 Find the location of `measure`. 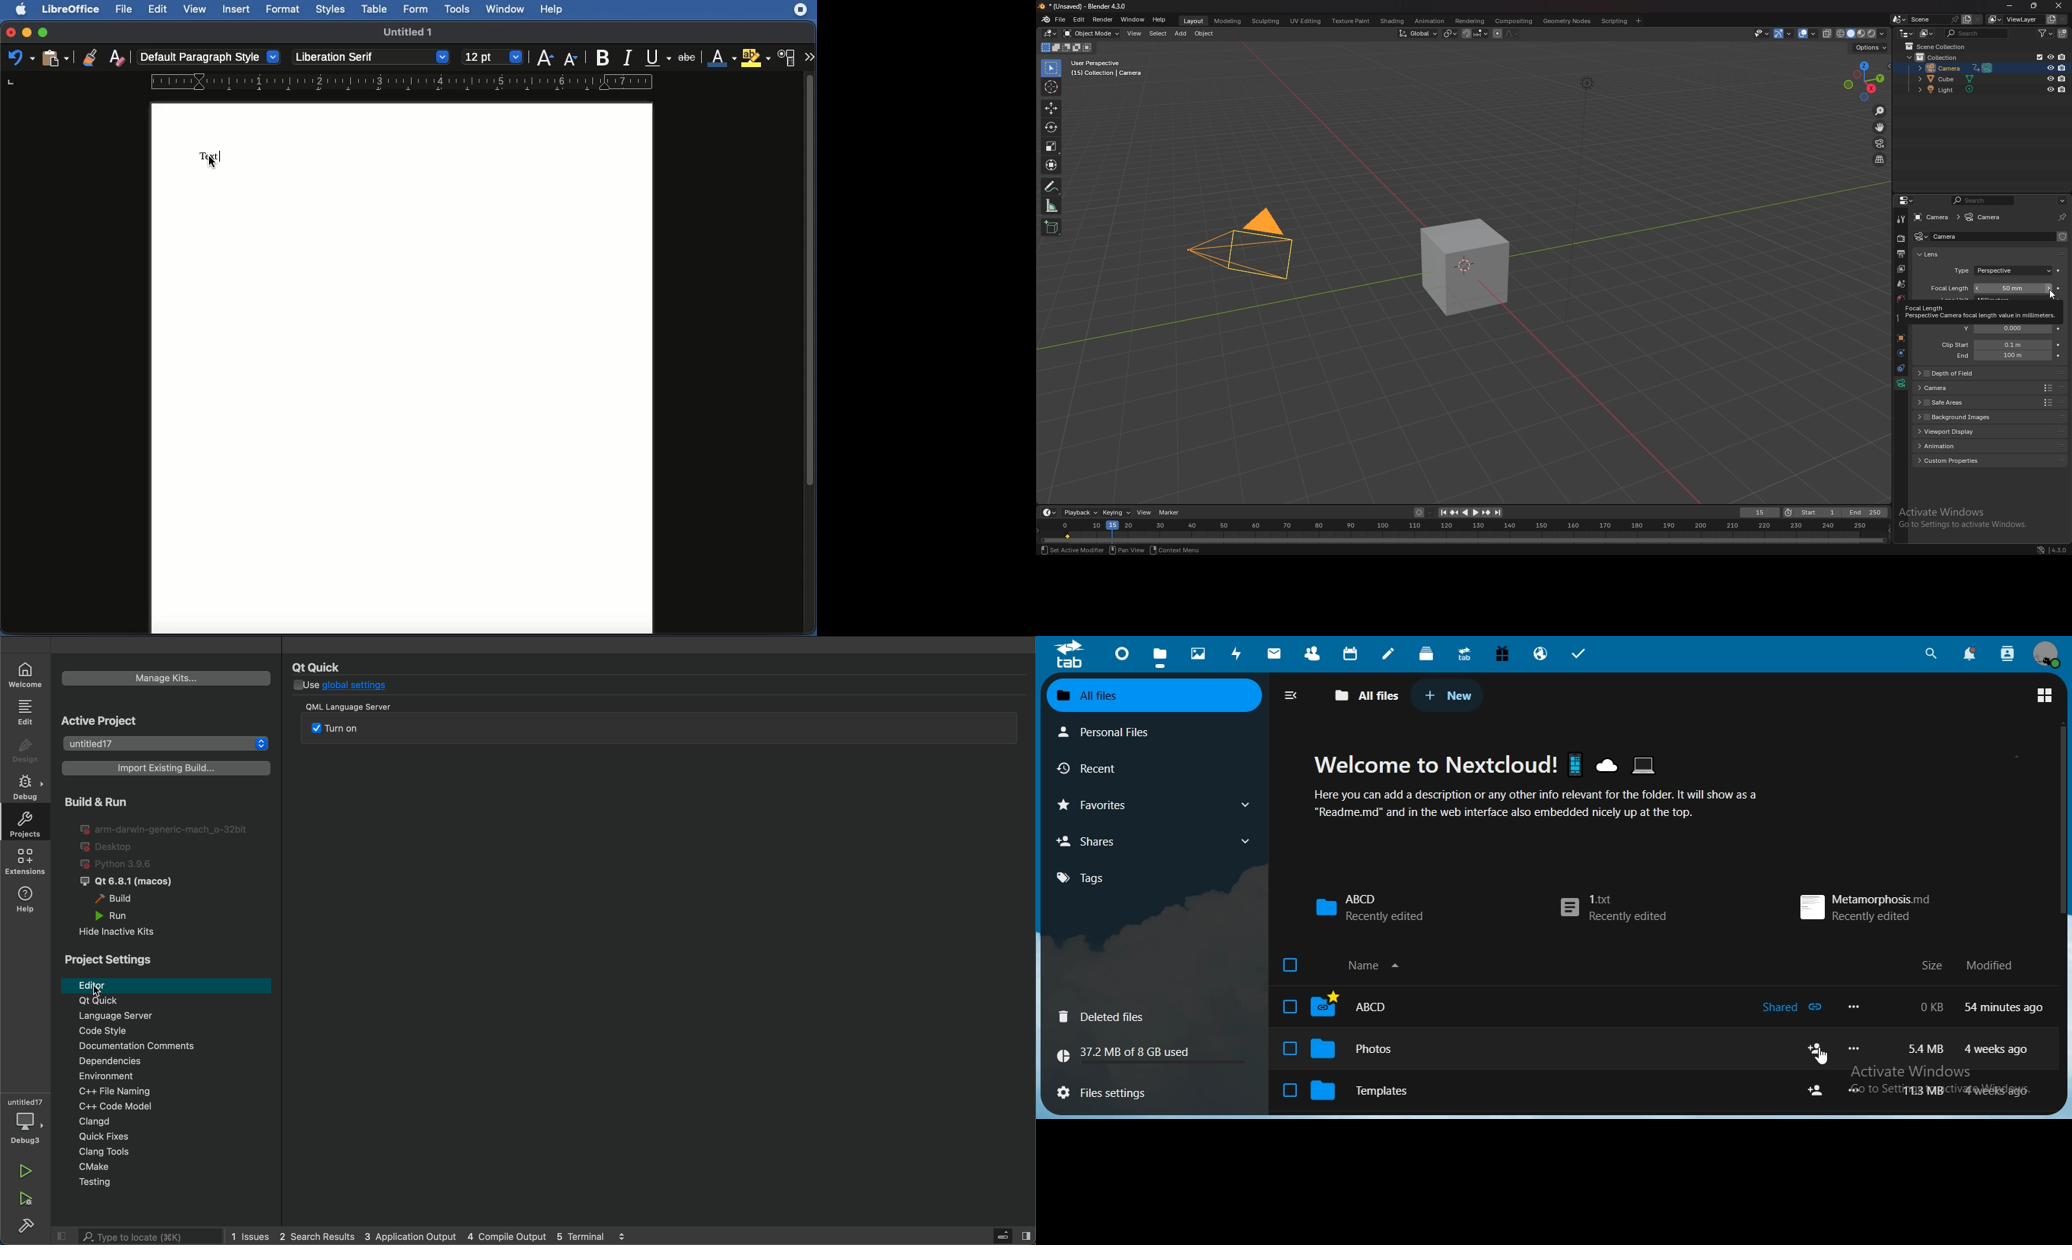

measure is located at coordinates (1052, 205).